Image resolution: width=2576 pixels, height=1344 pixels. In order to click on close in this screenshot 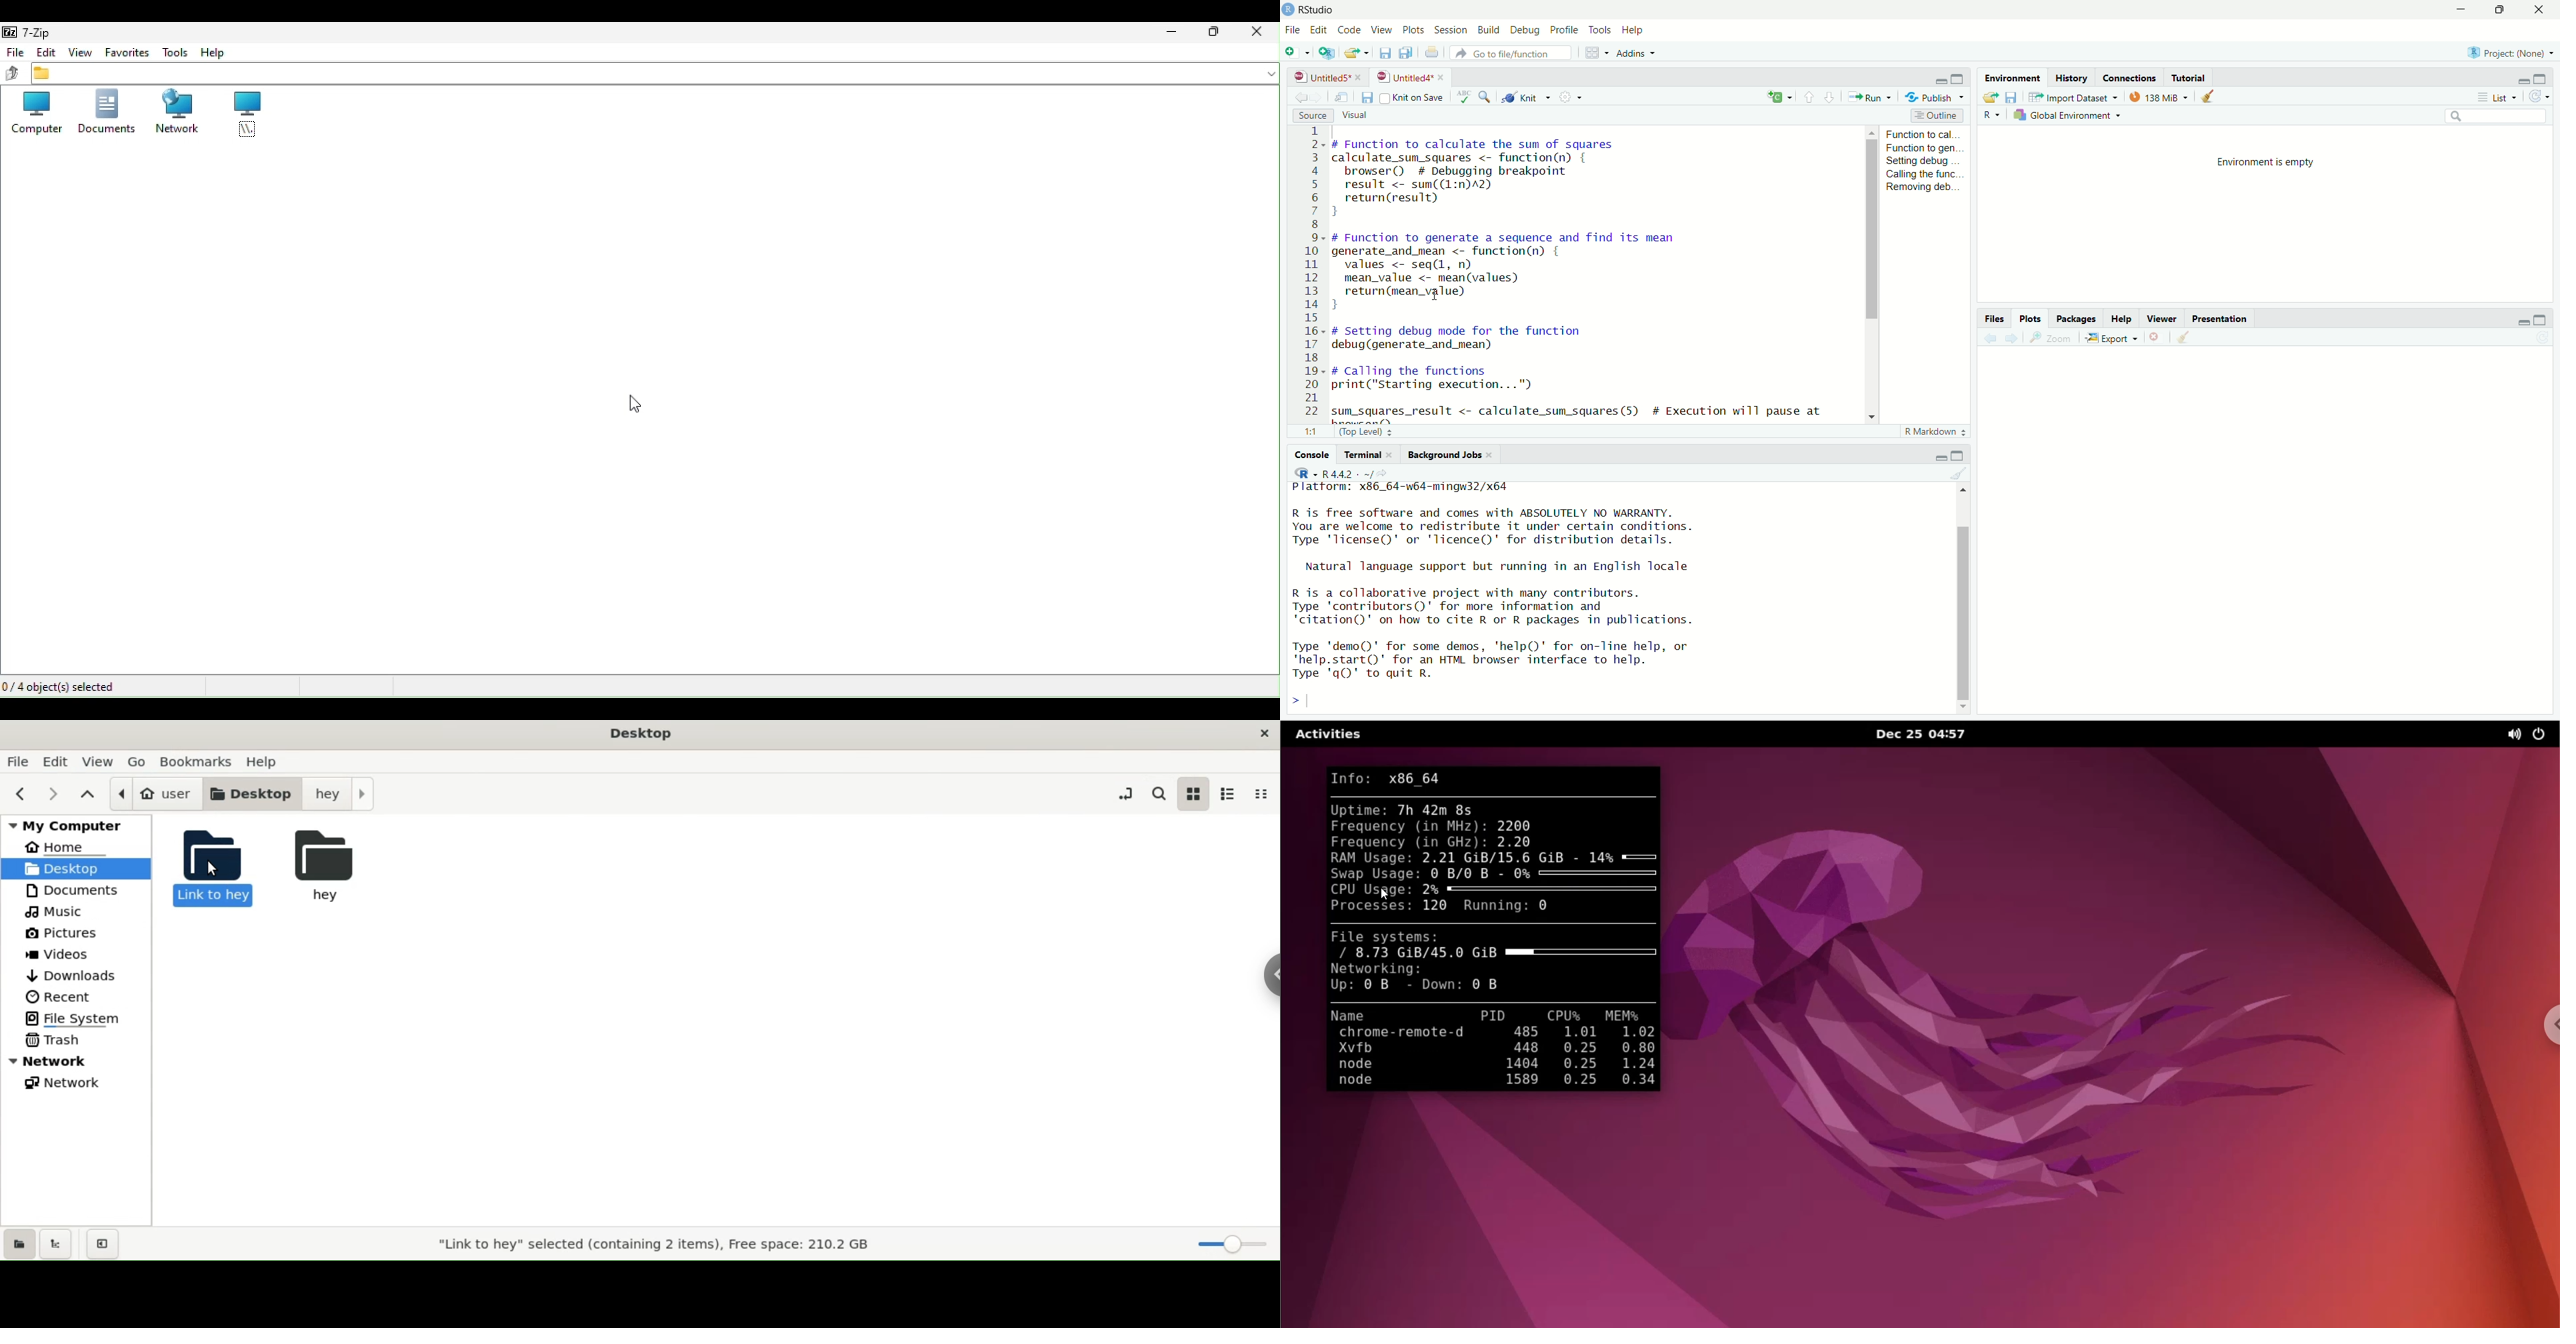, I will do `click(1364, 75)`.